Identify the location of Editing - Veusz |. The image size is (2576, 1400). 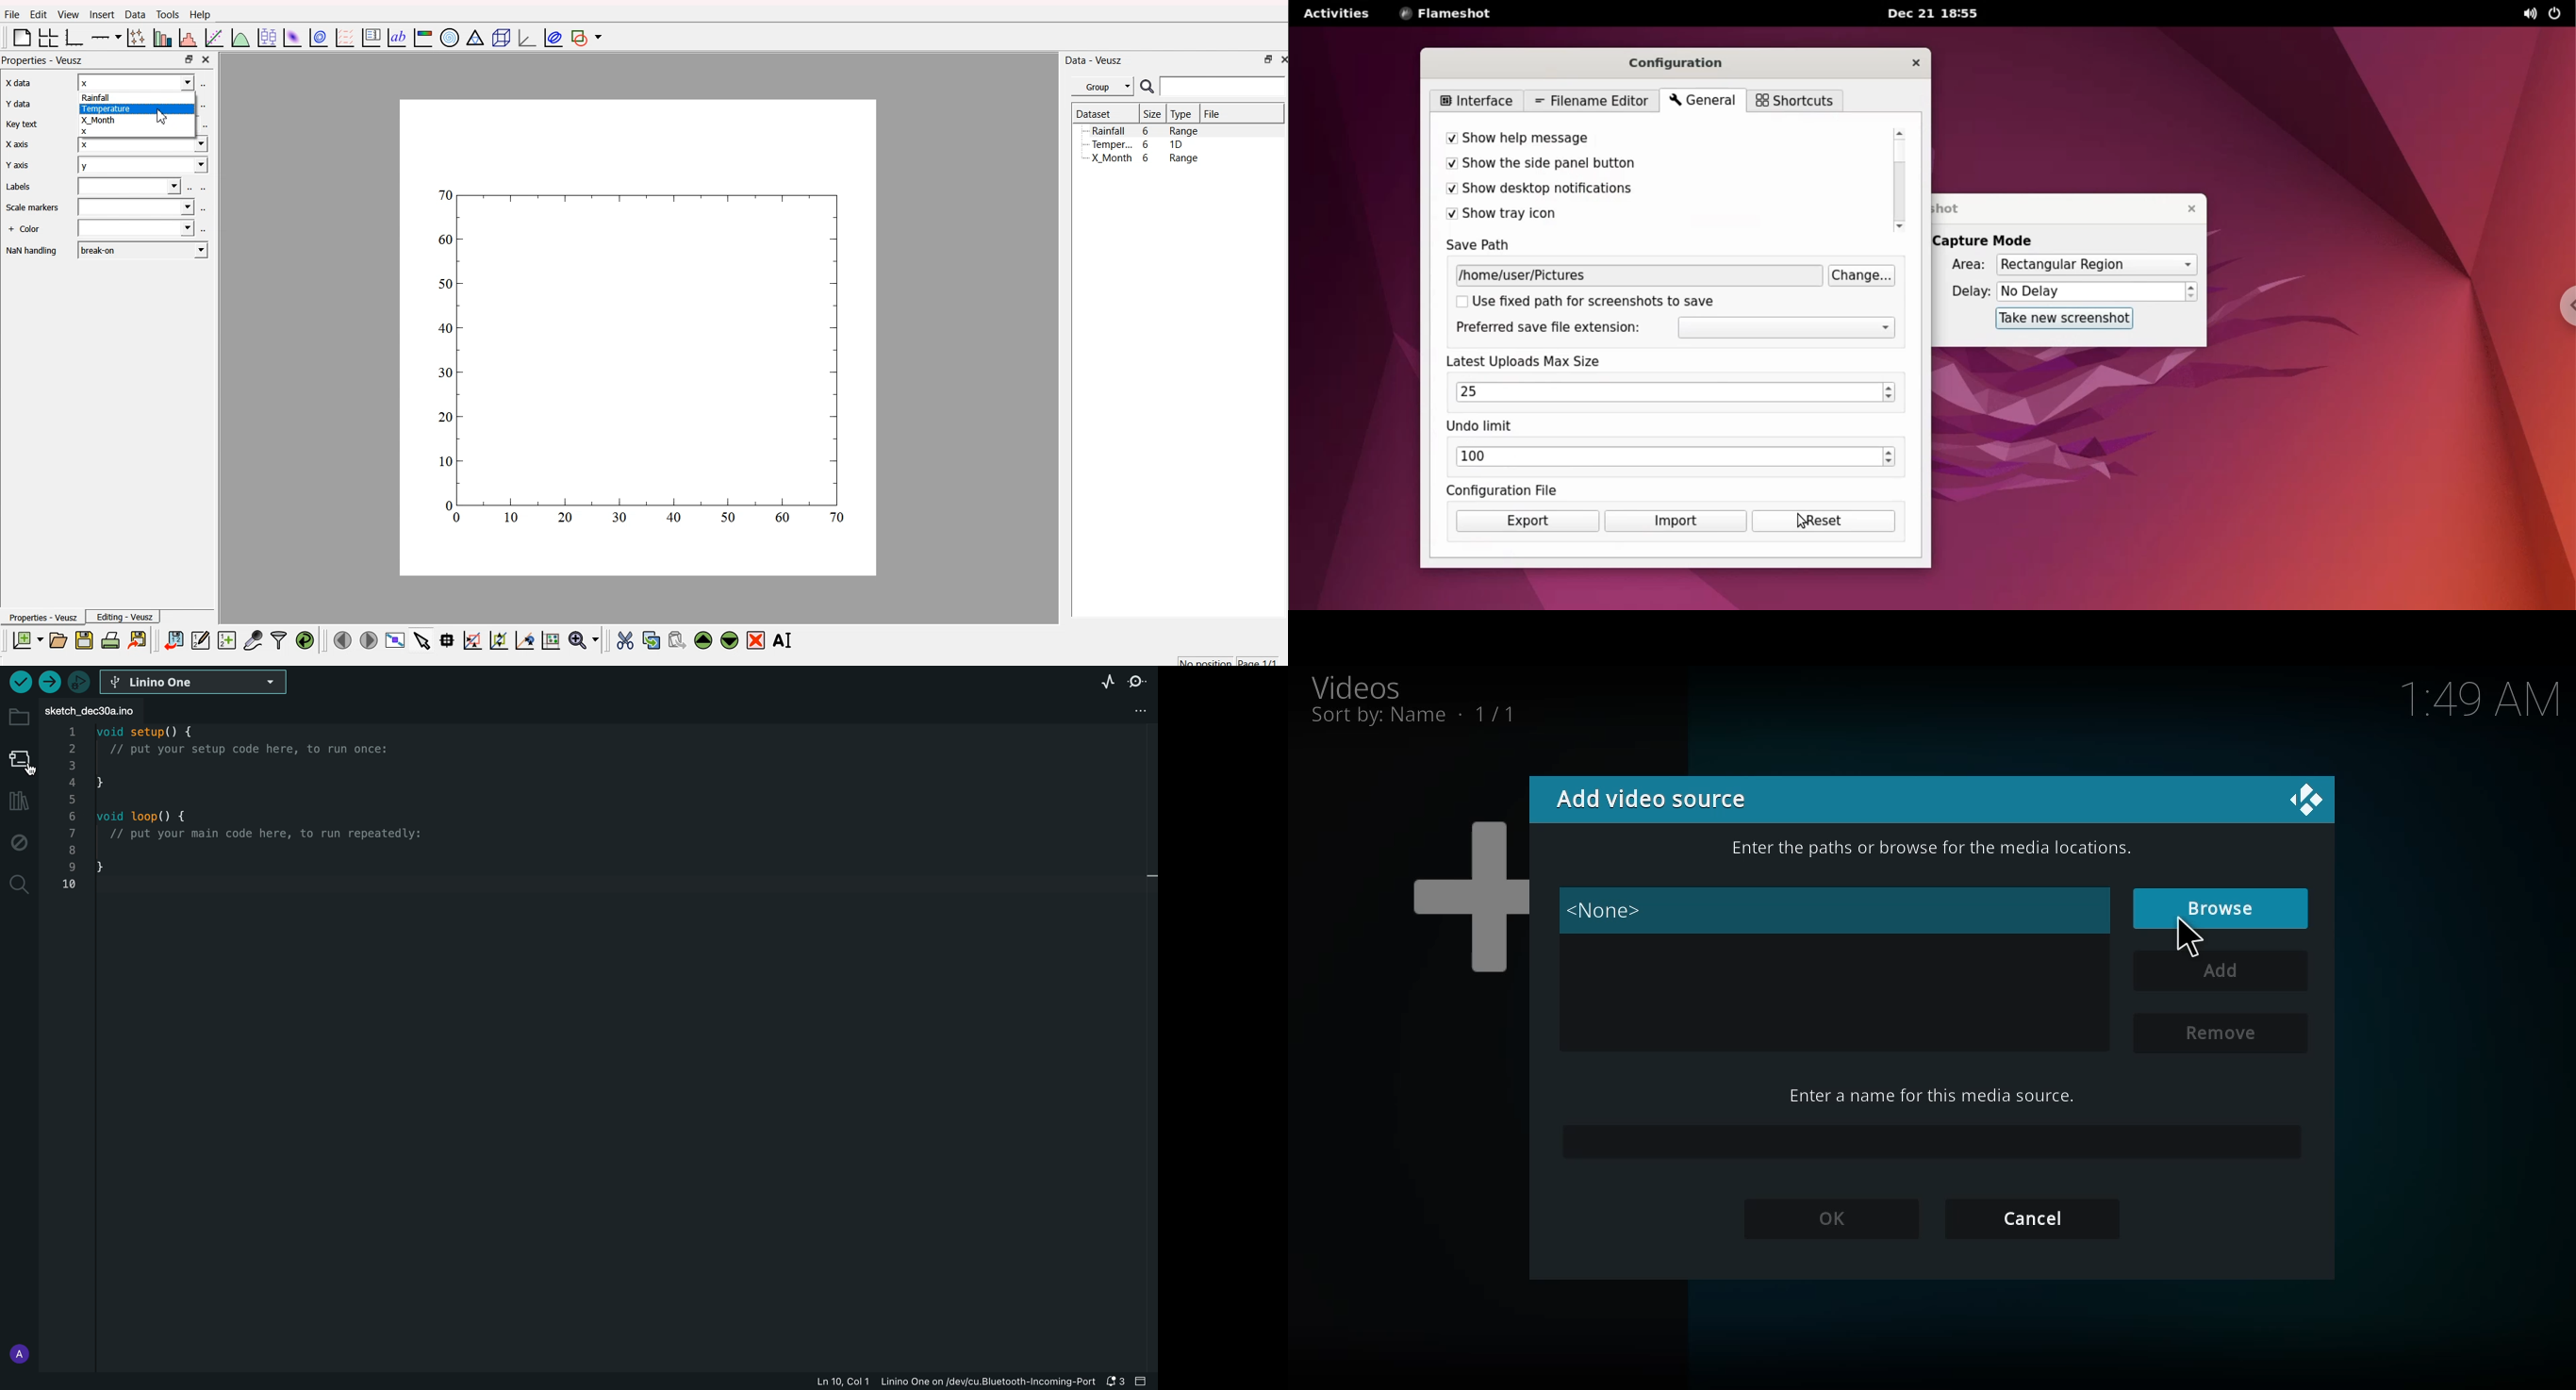
(126, 617).